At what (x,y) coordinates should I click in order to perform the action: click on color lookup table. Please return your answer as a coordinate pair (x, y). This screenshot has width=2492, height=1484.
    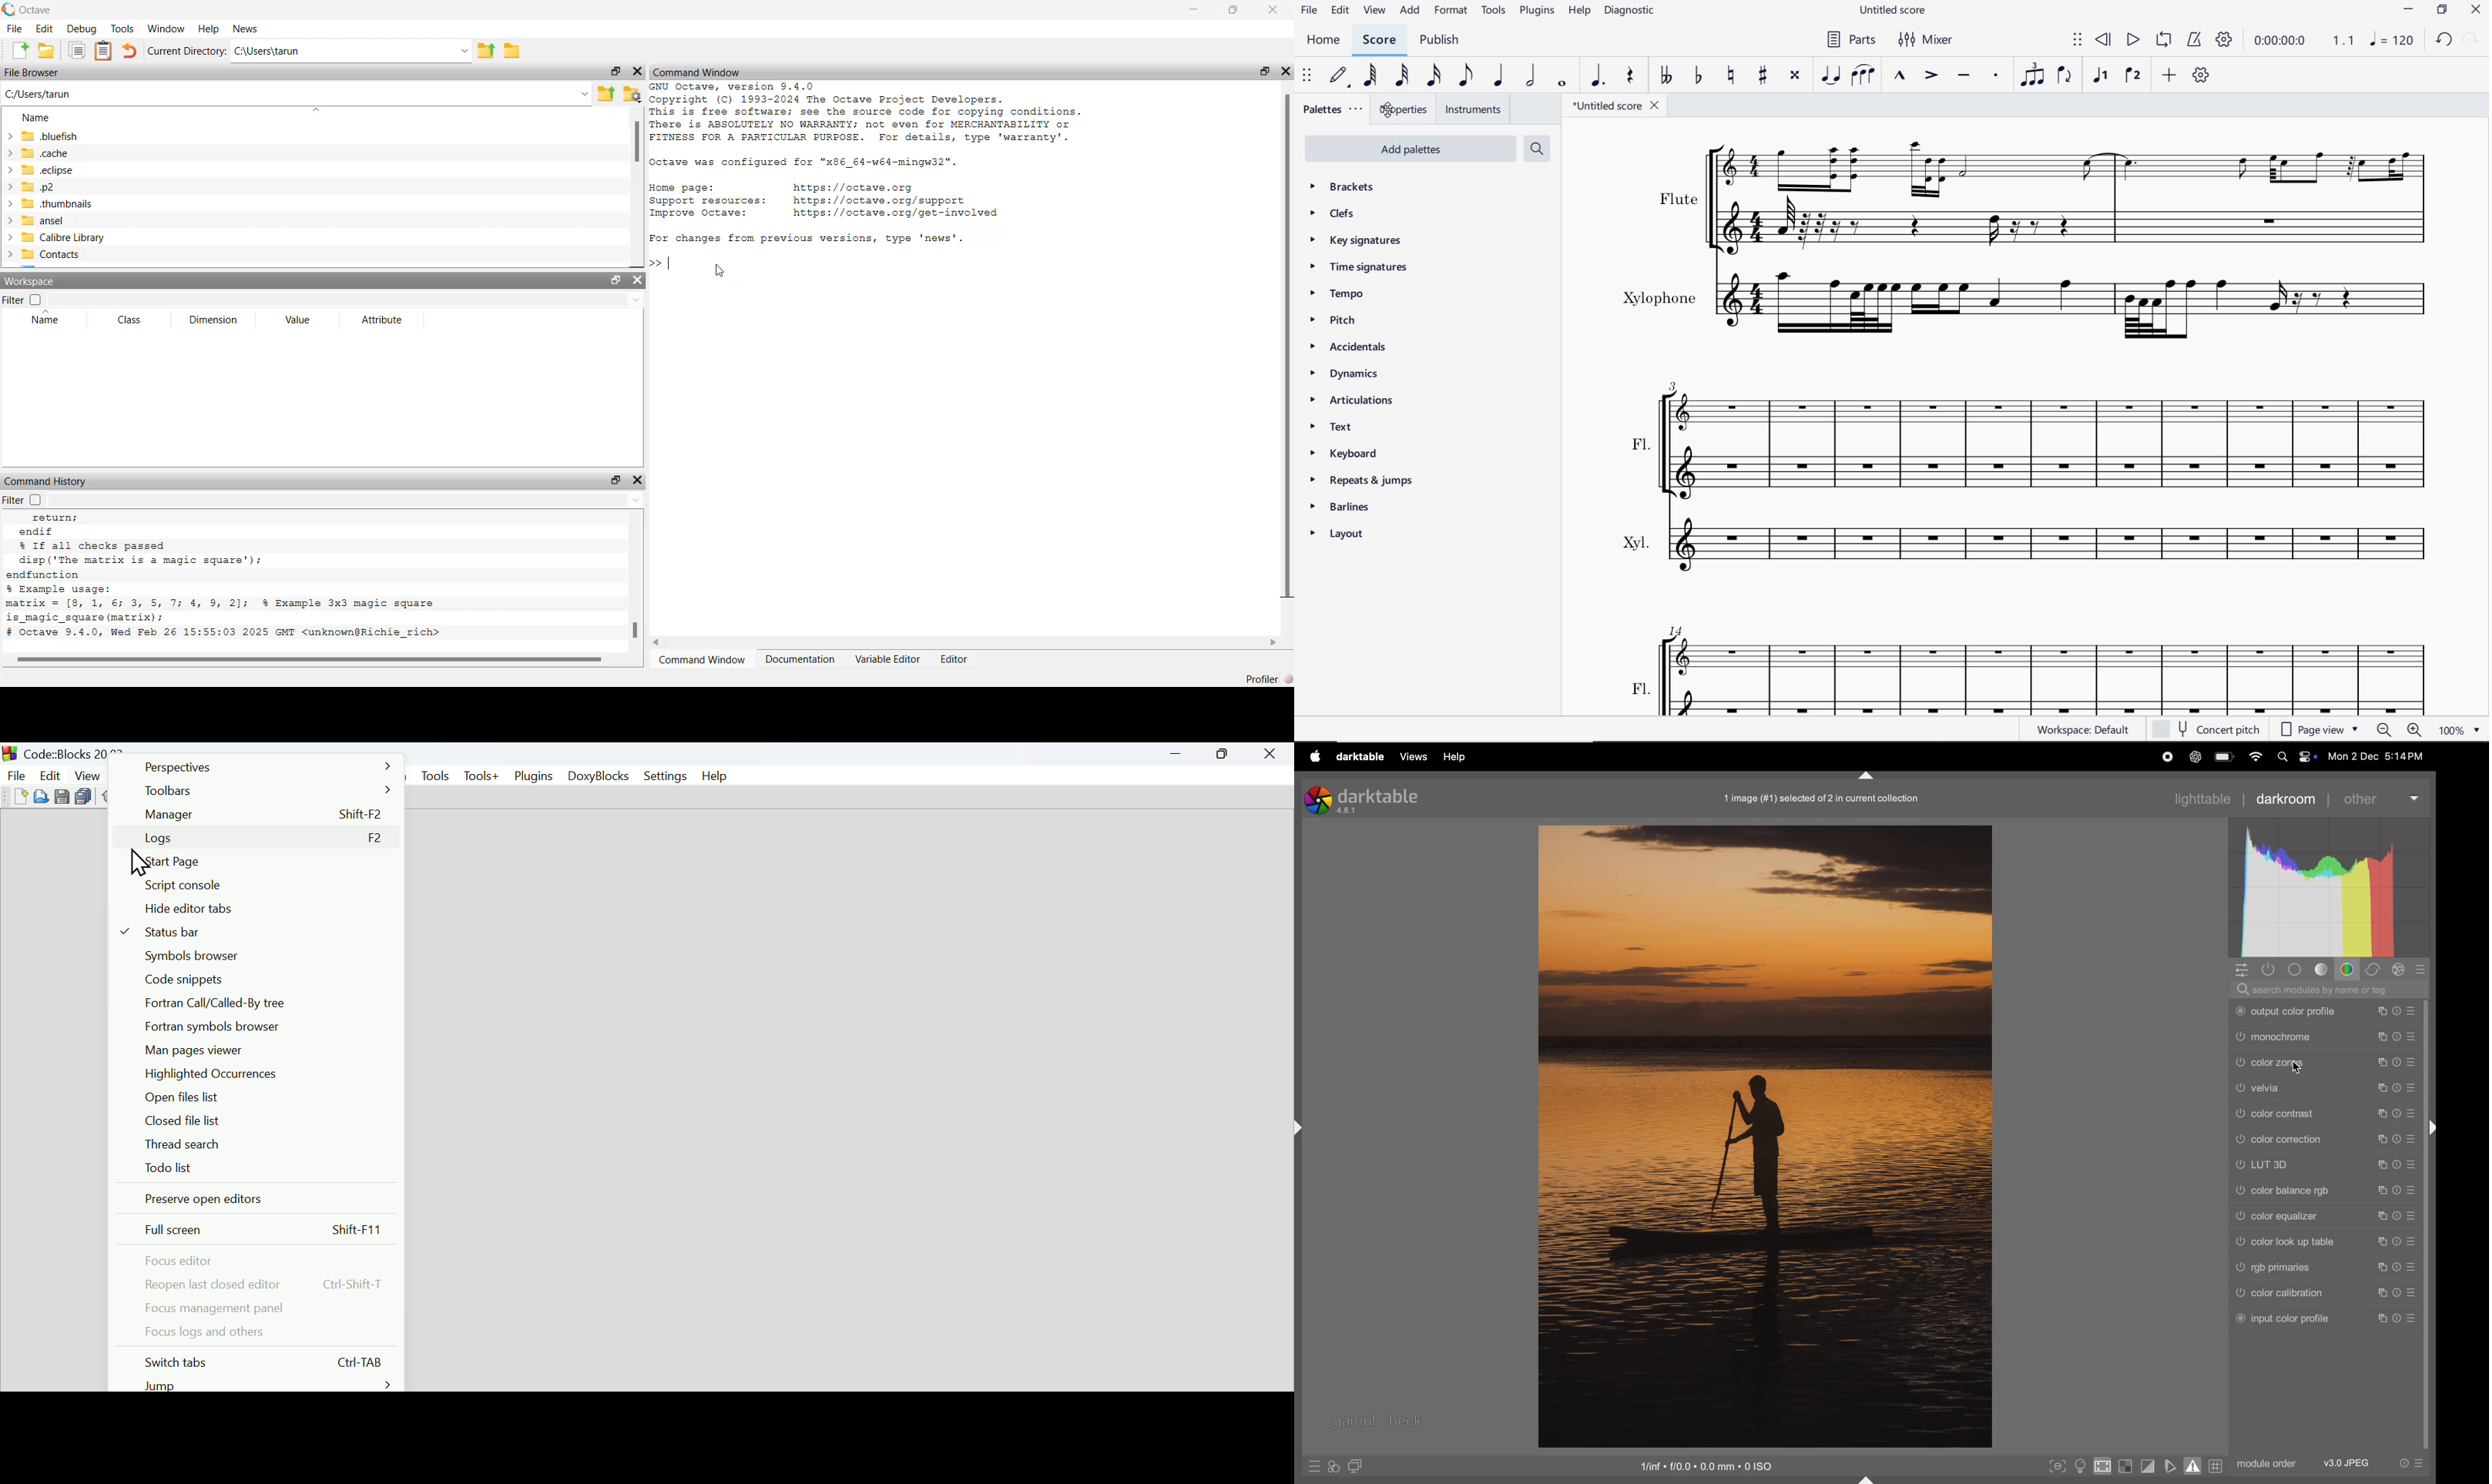
    Looking at the image, I should click on (2297, 1241).